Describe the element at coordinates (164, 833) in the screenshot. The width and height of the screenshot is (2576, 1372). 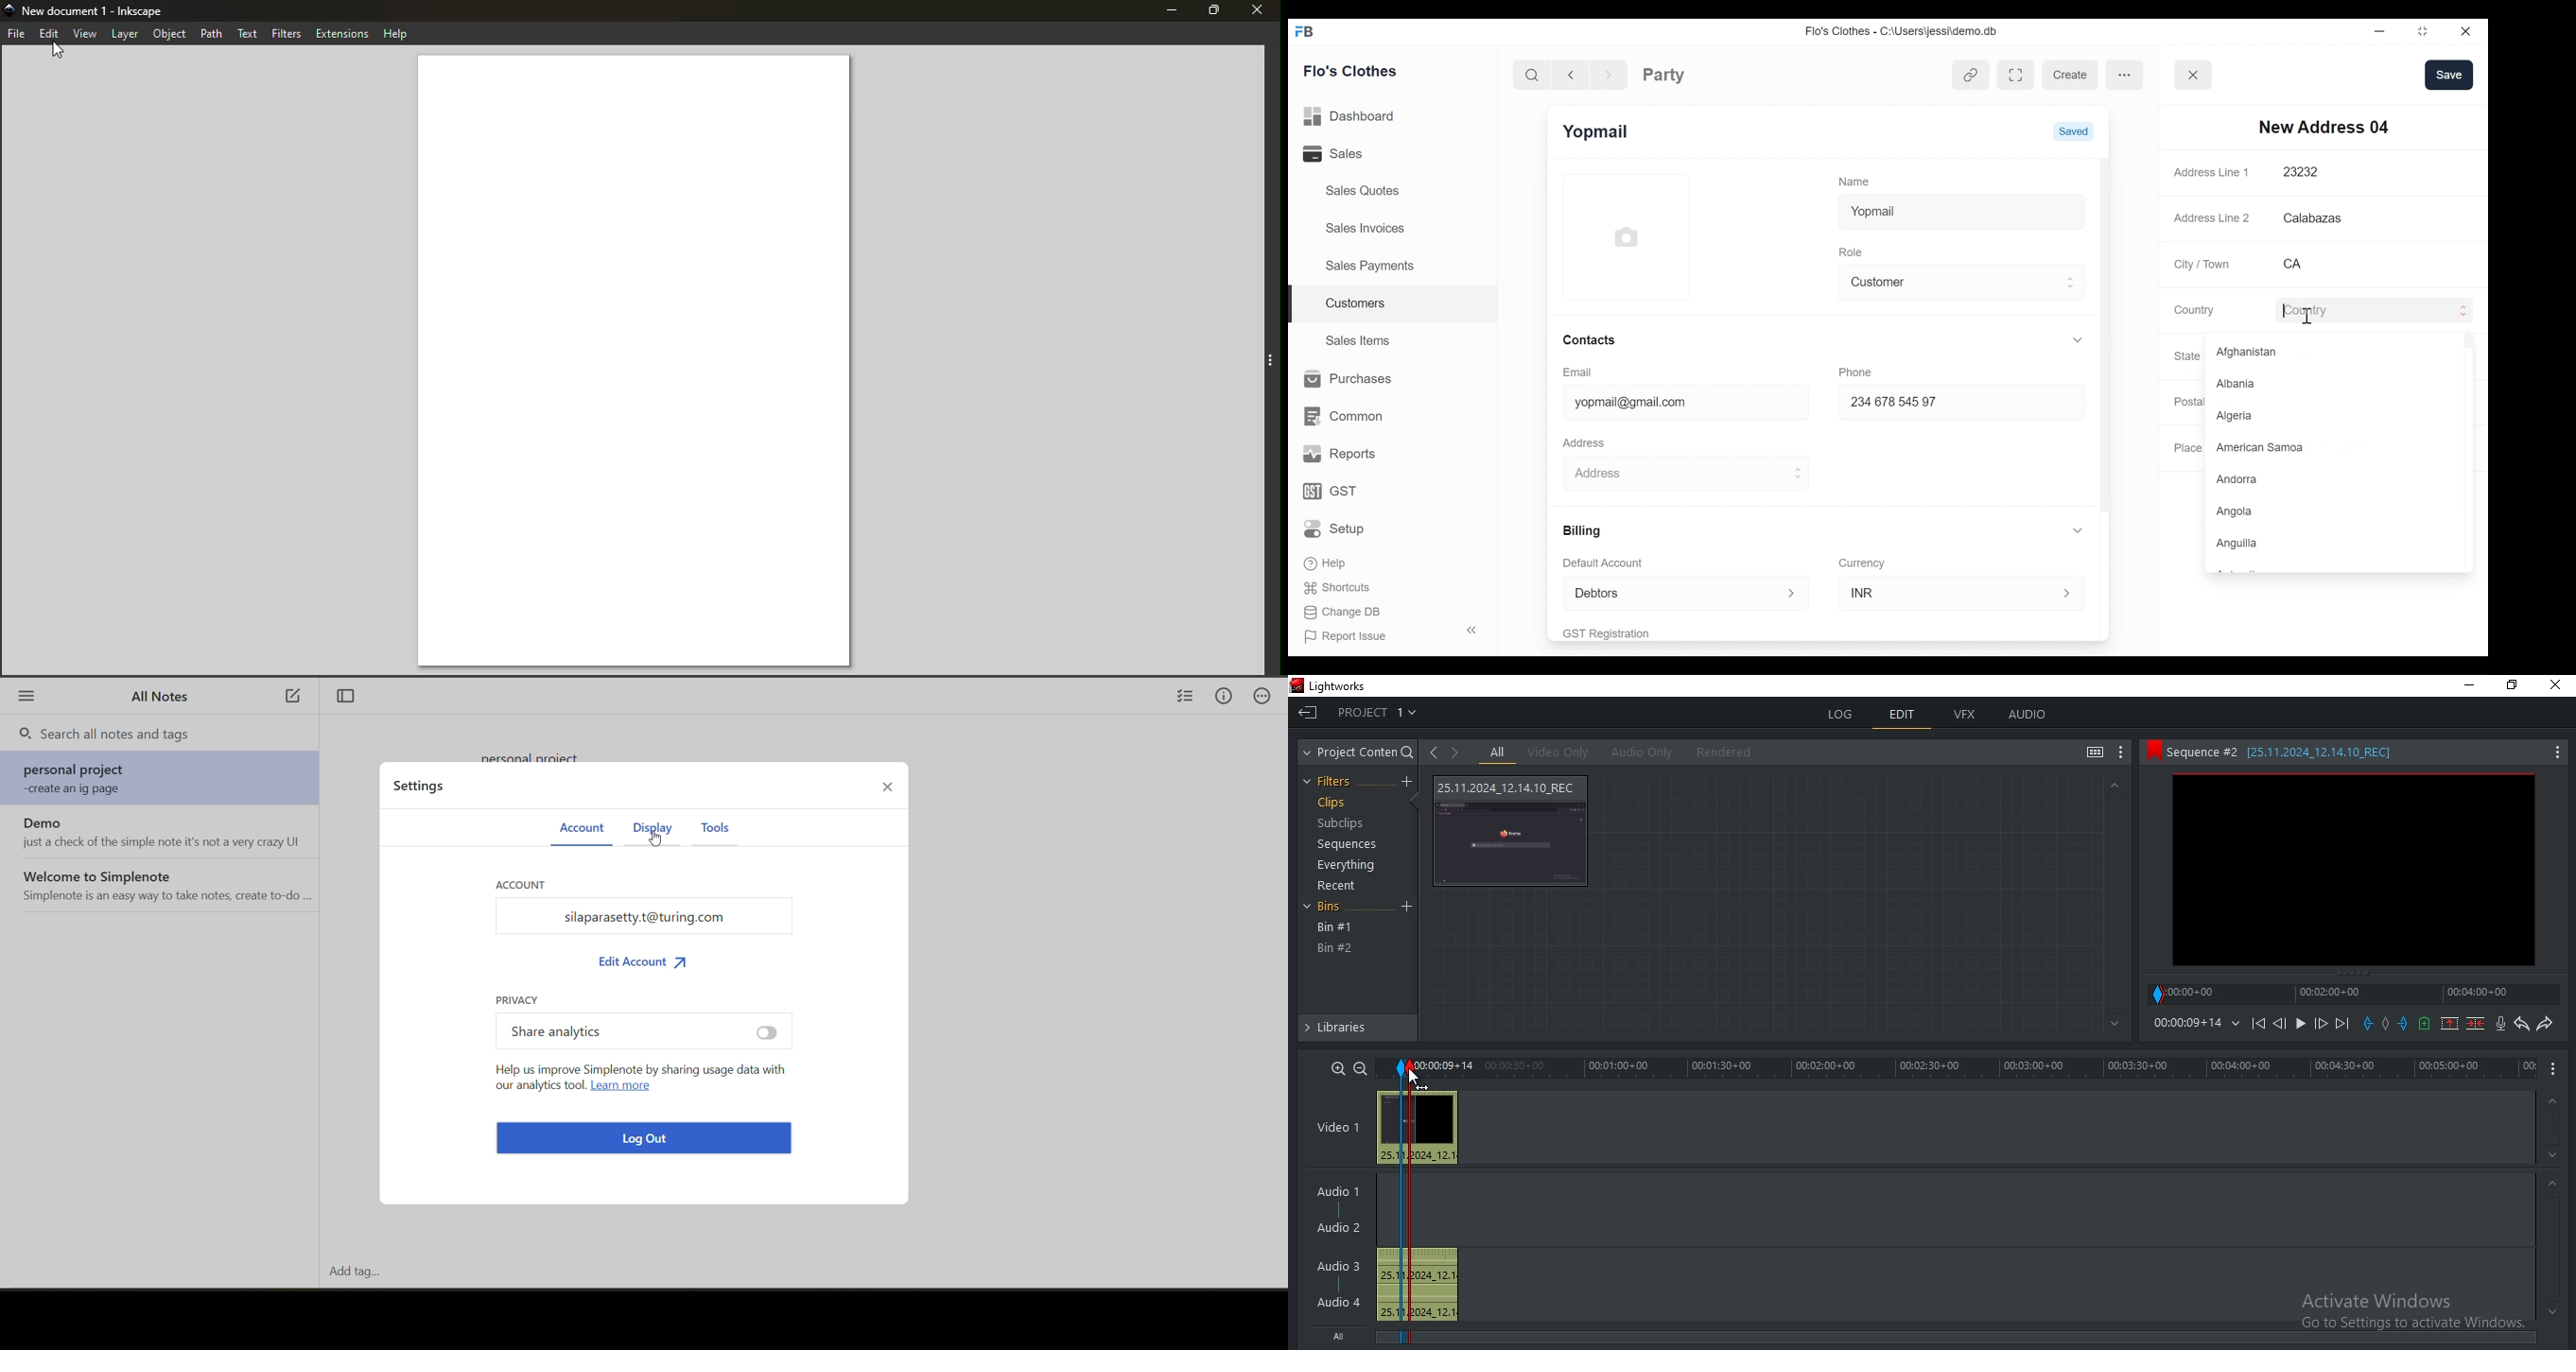
I see `note 2` at that location.